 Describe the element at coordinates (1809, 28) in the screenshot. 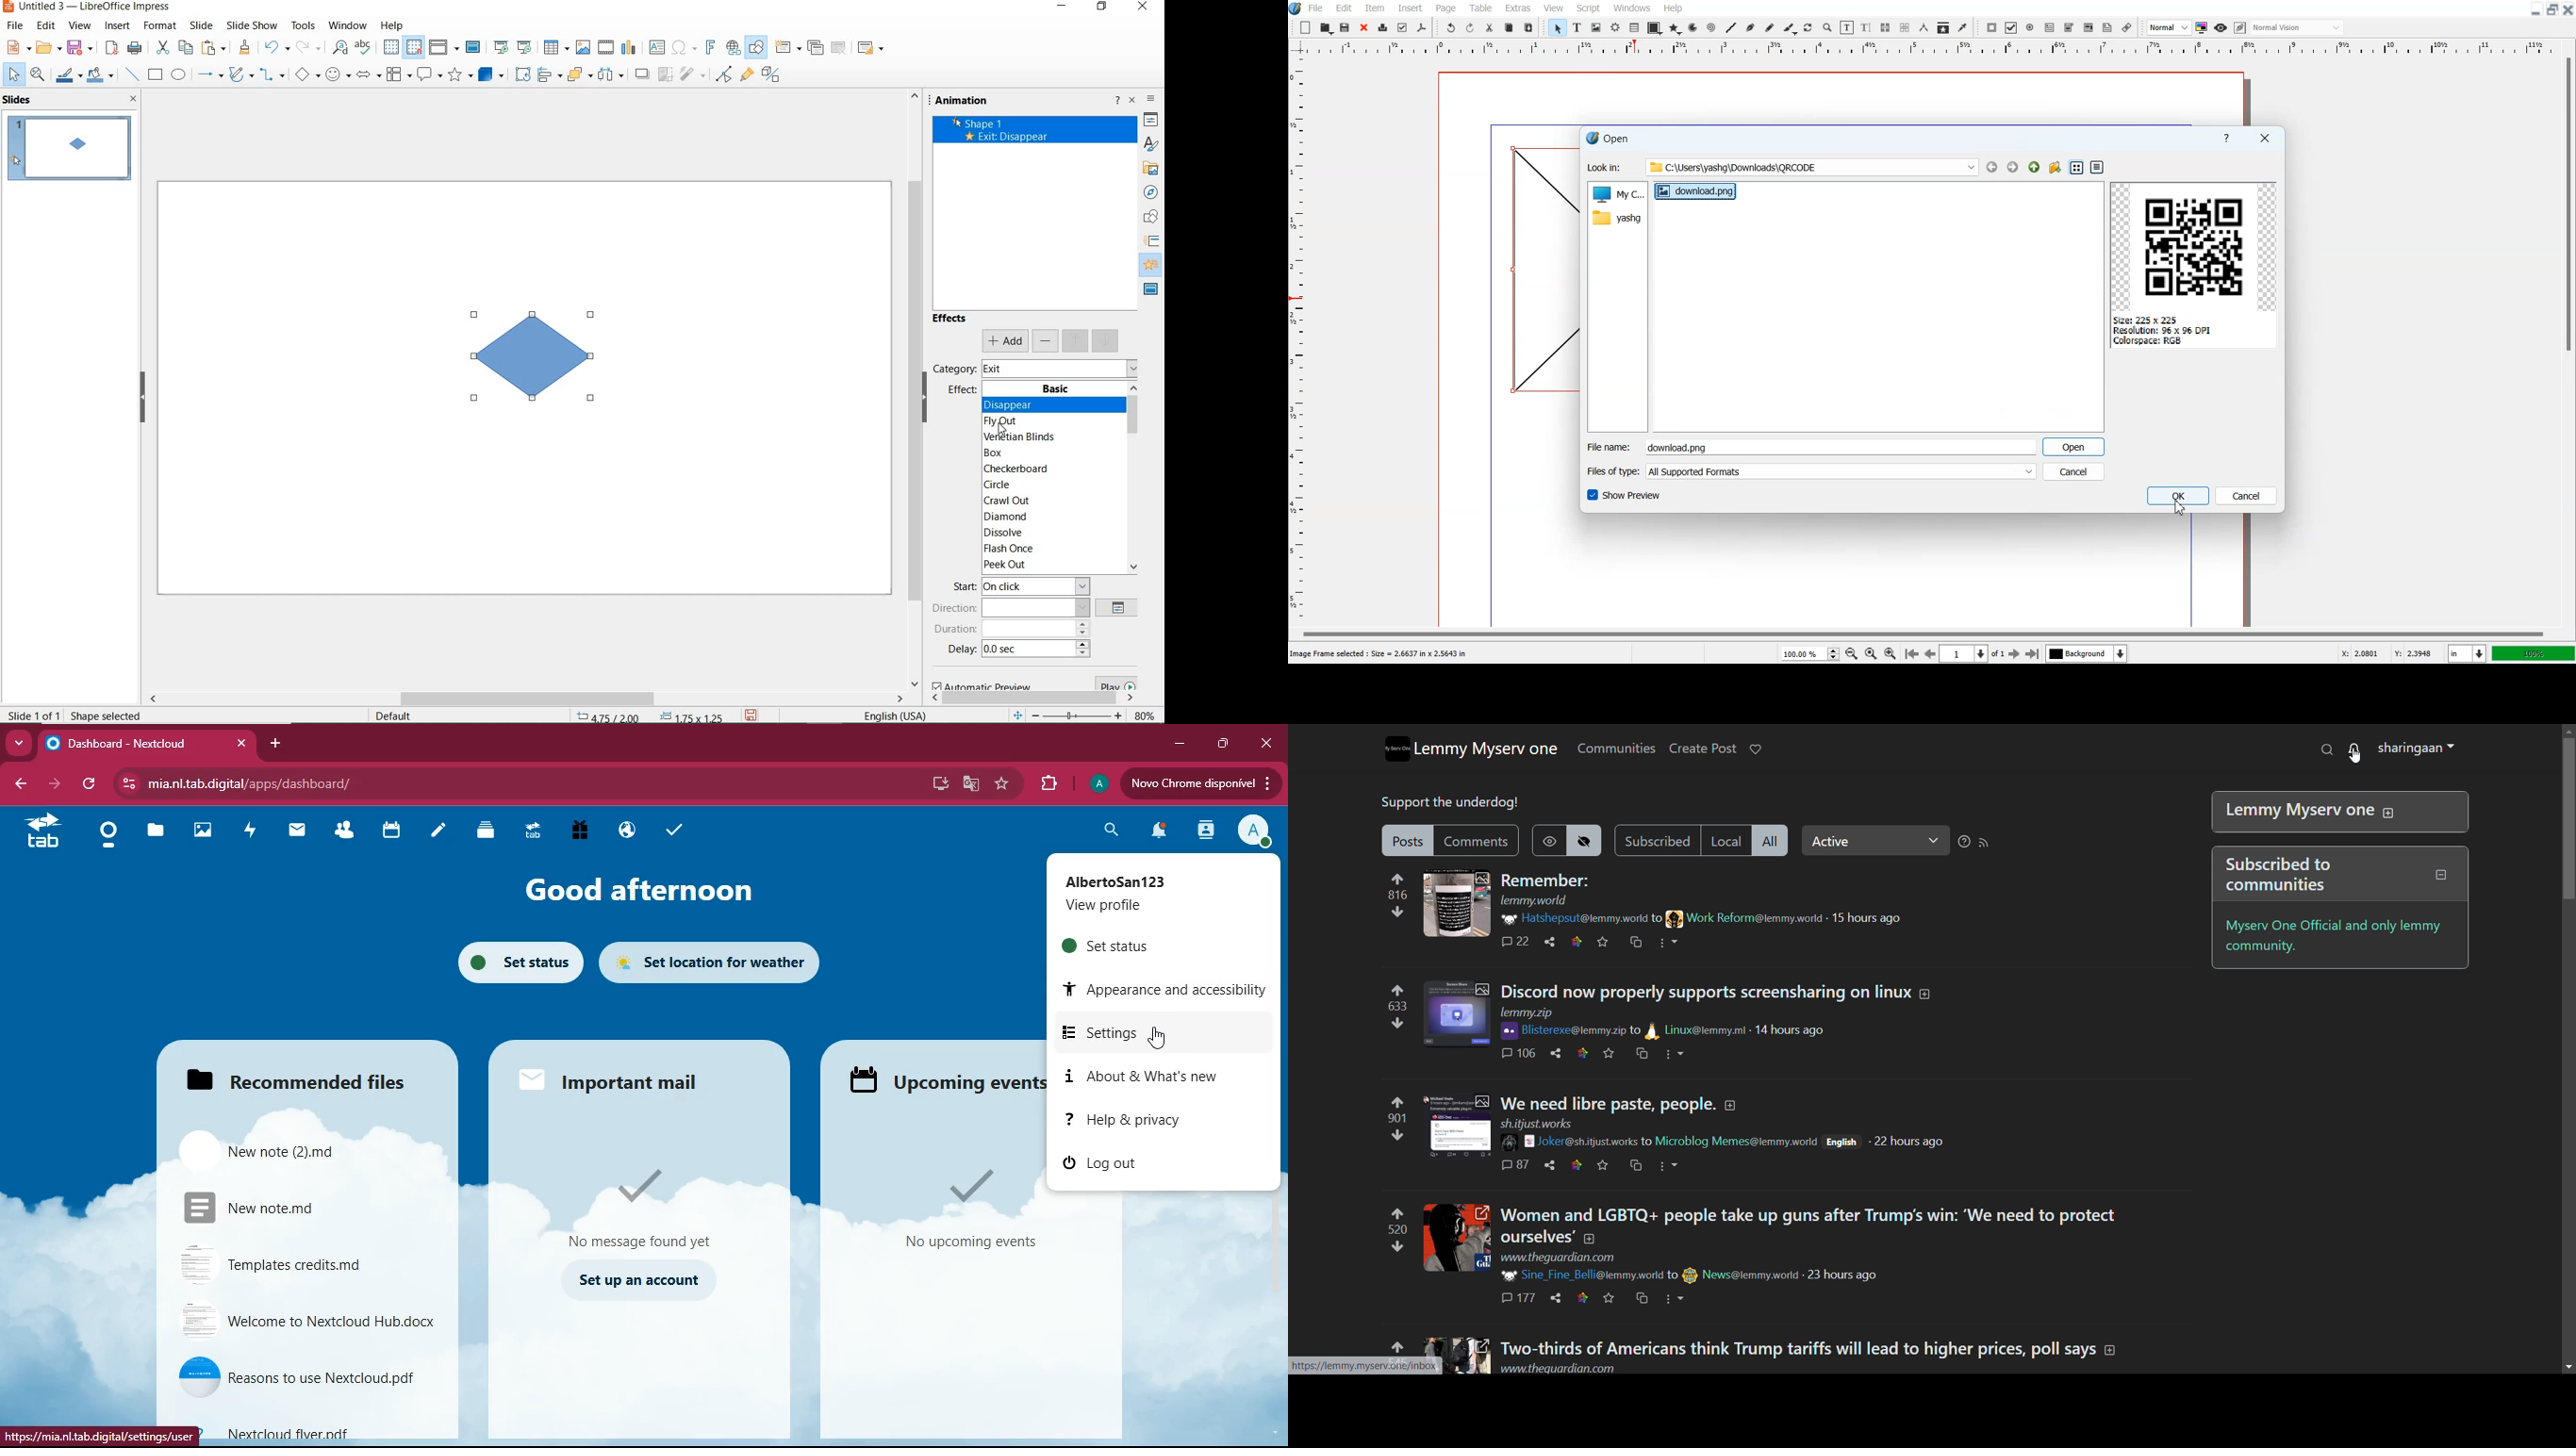

I see `Rotate Item` at that location.